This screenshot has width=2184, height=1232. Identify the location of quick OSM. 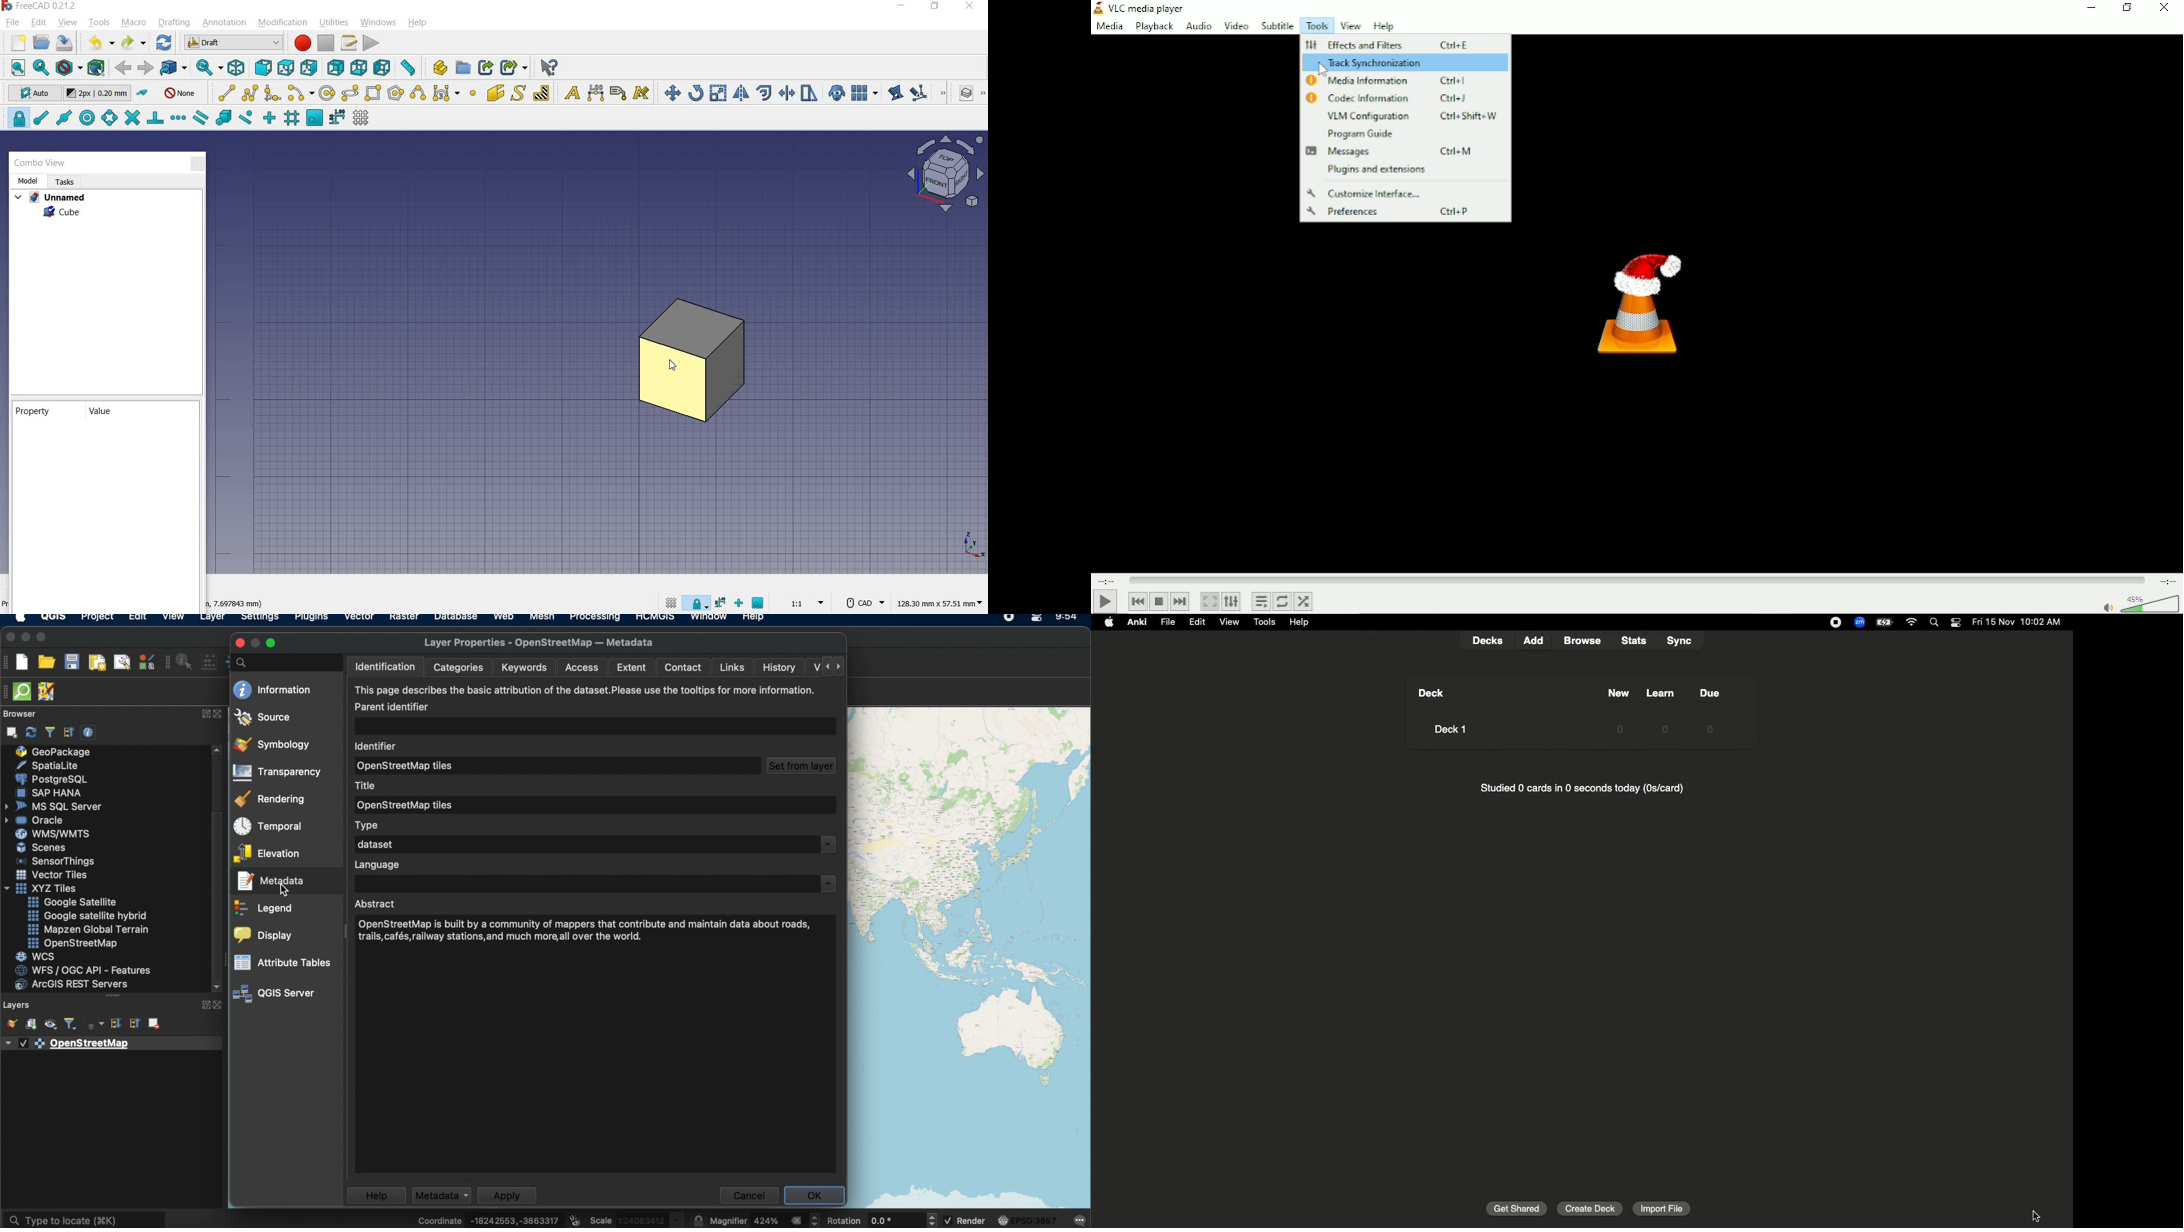
(22, 691).